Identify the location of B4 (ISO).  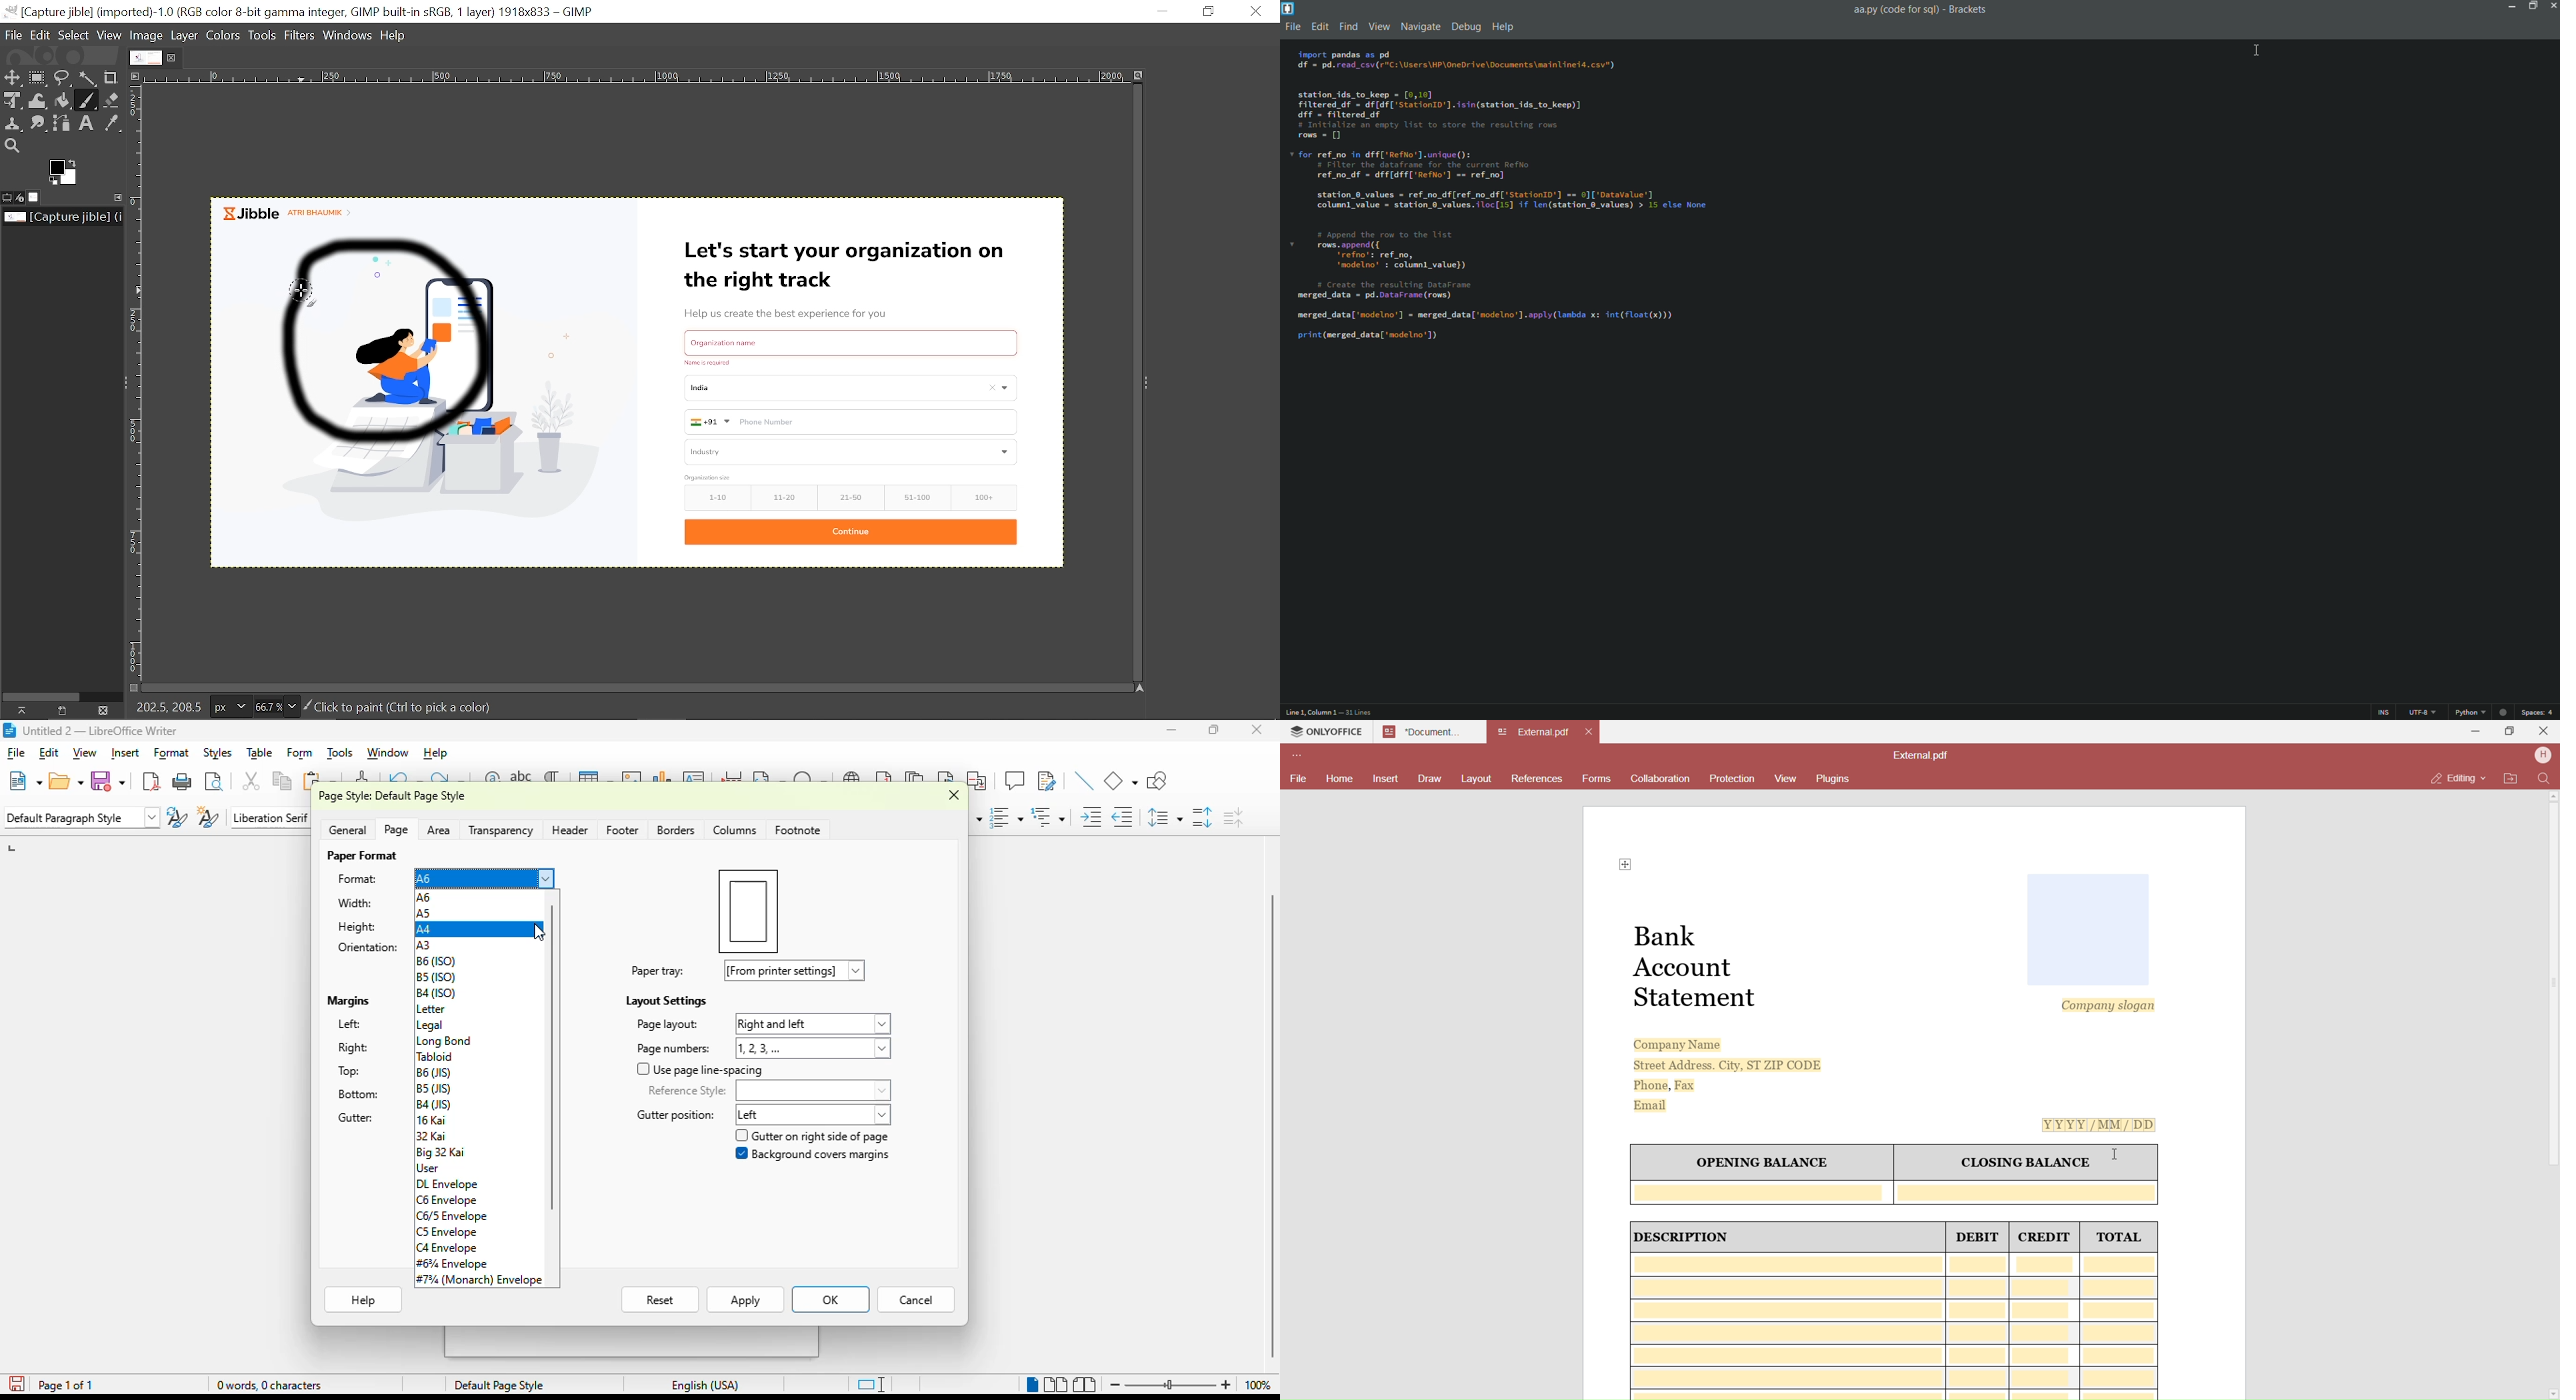
(437, 994).